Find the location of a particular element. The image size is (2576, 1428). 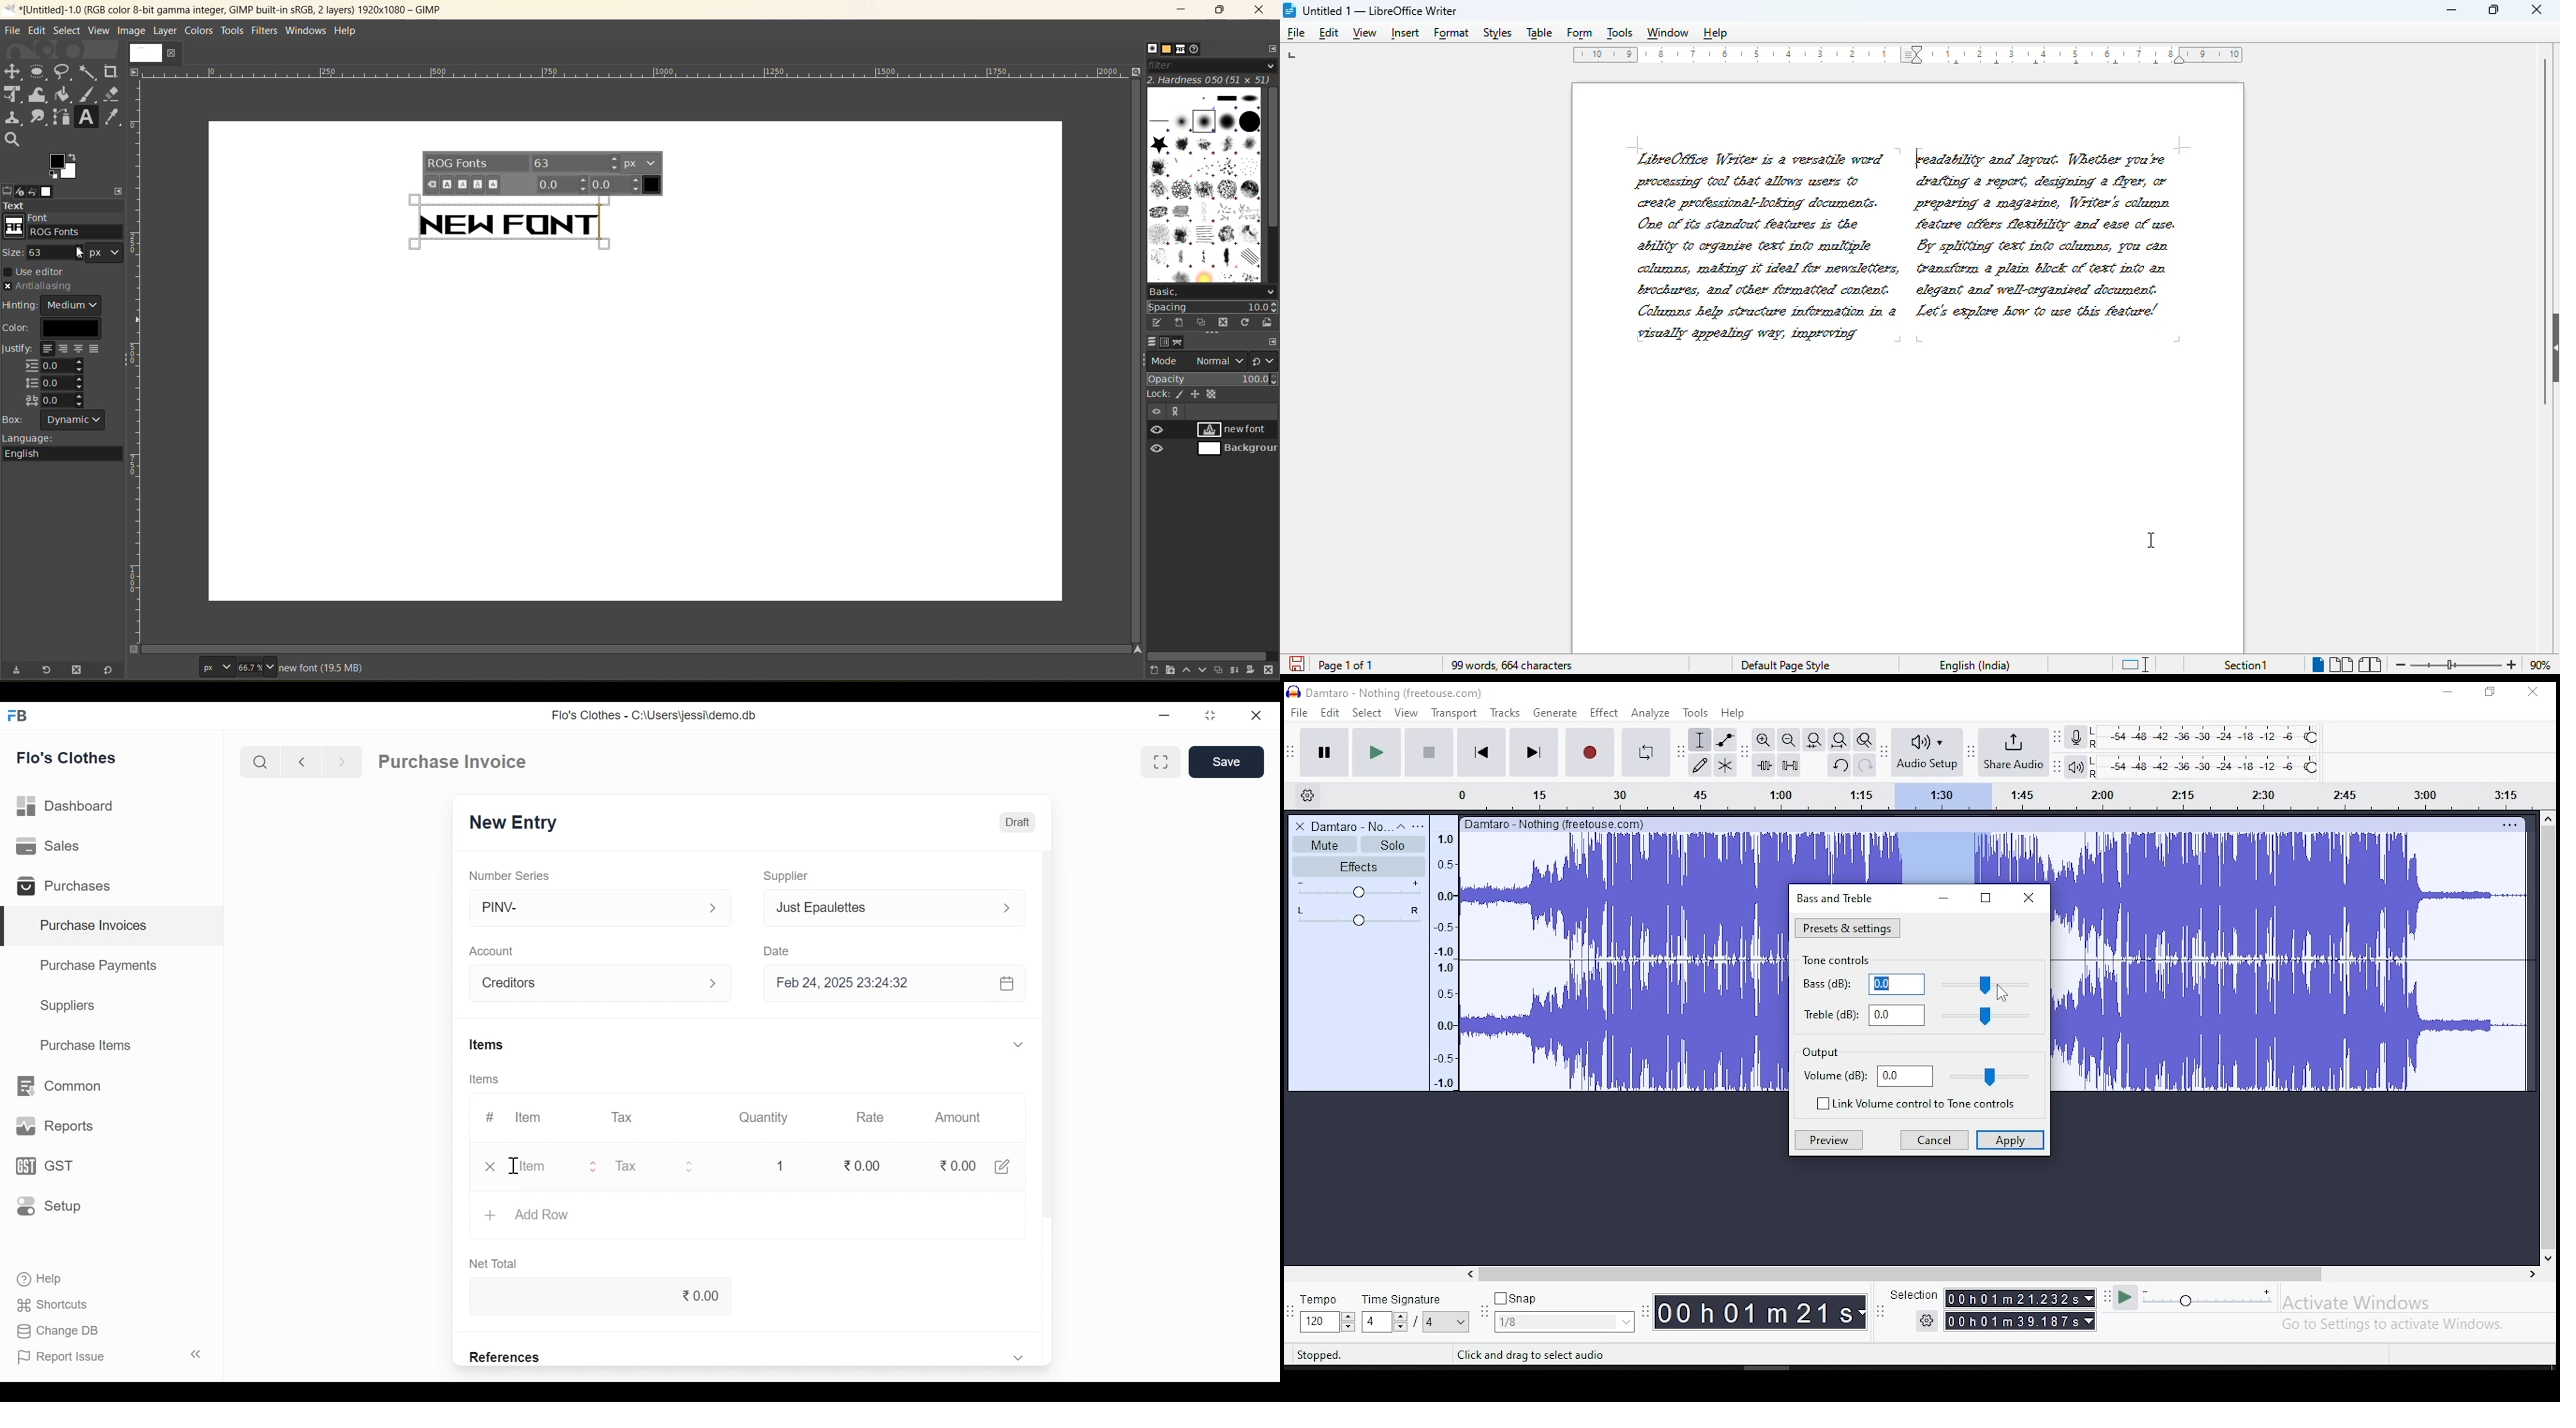

Account is located at coordinates (493, 951).